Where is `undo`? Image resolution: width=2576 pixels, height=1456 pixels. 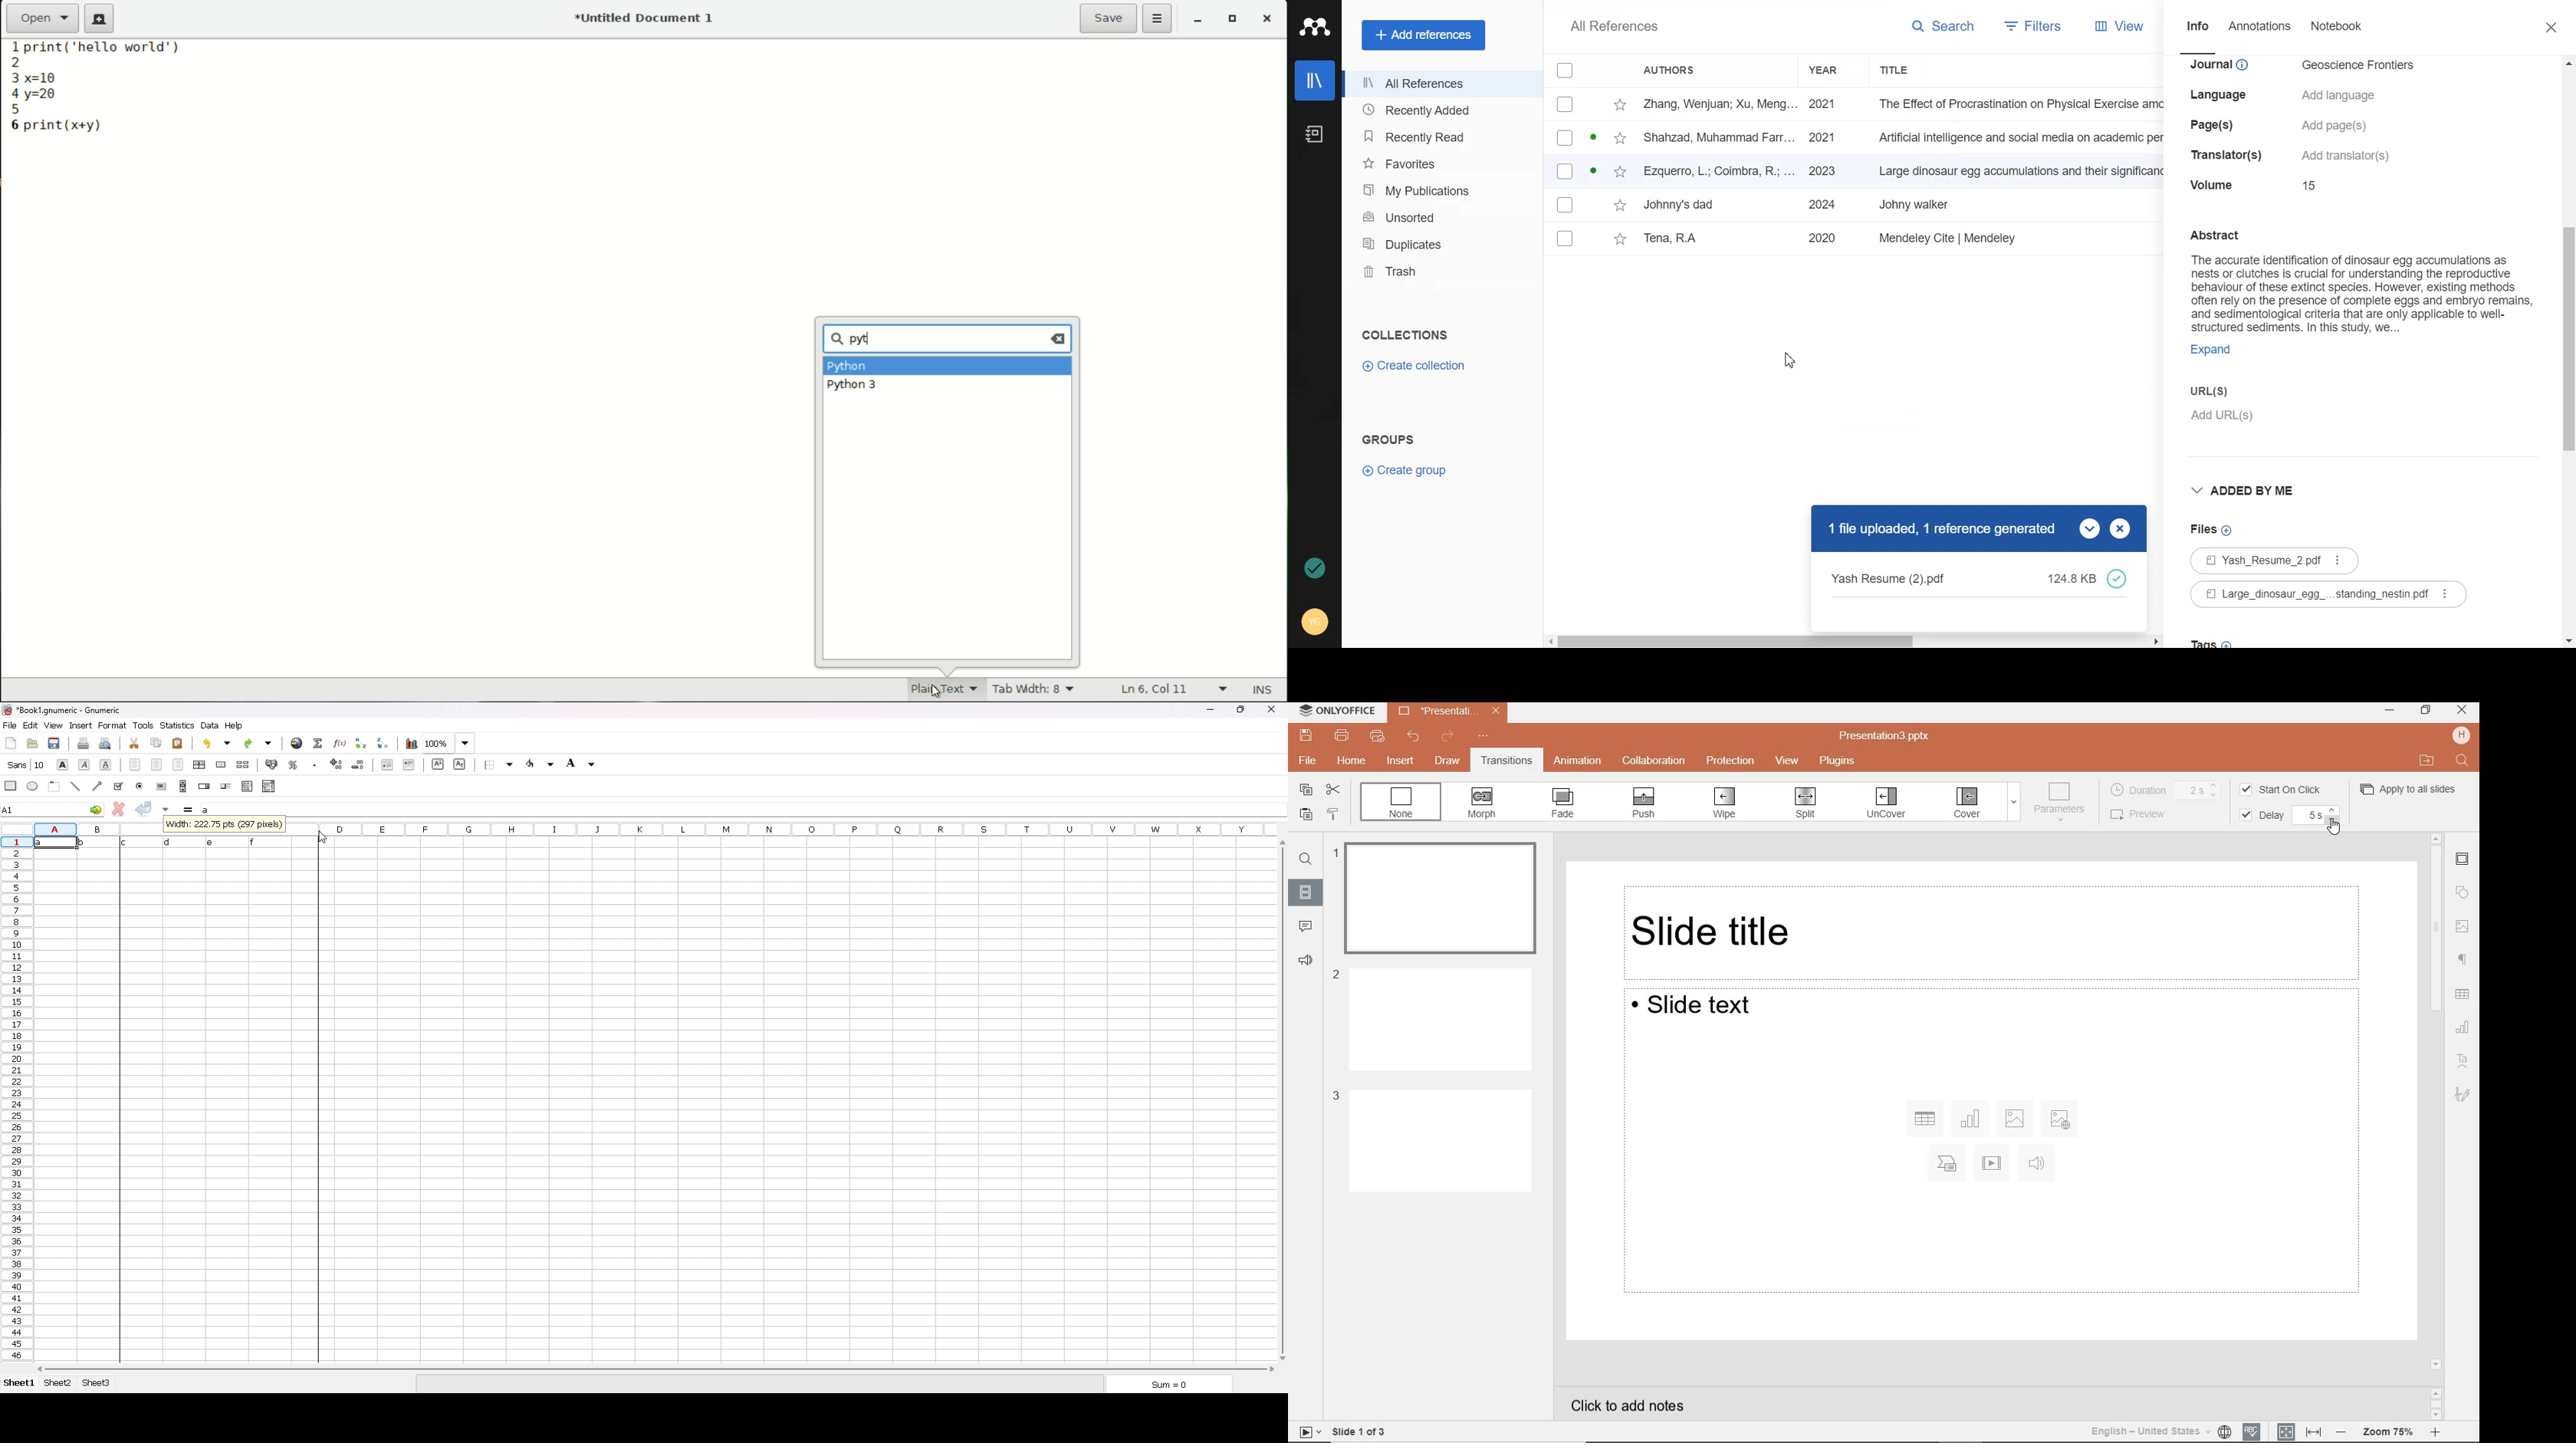
undo is located at coordinates (219, 743).